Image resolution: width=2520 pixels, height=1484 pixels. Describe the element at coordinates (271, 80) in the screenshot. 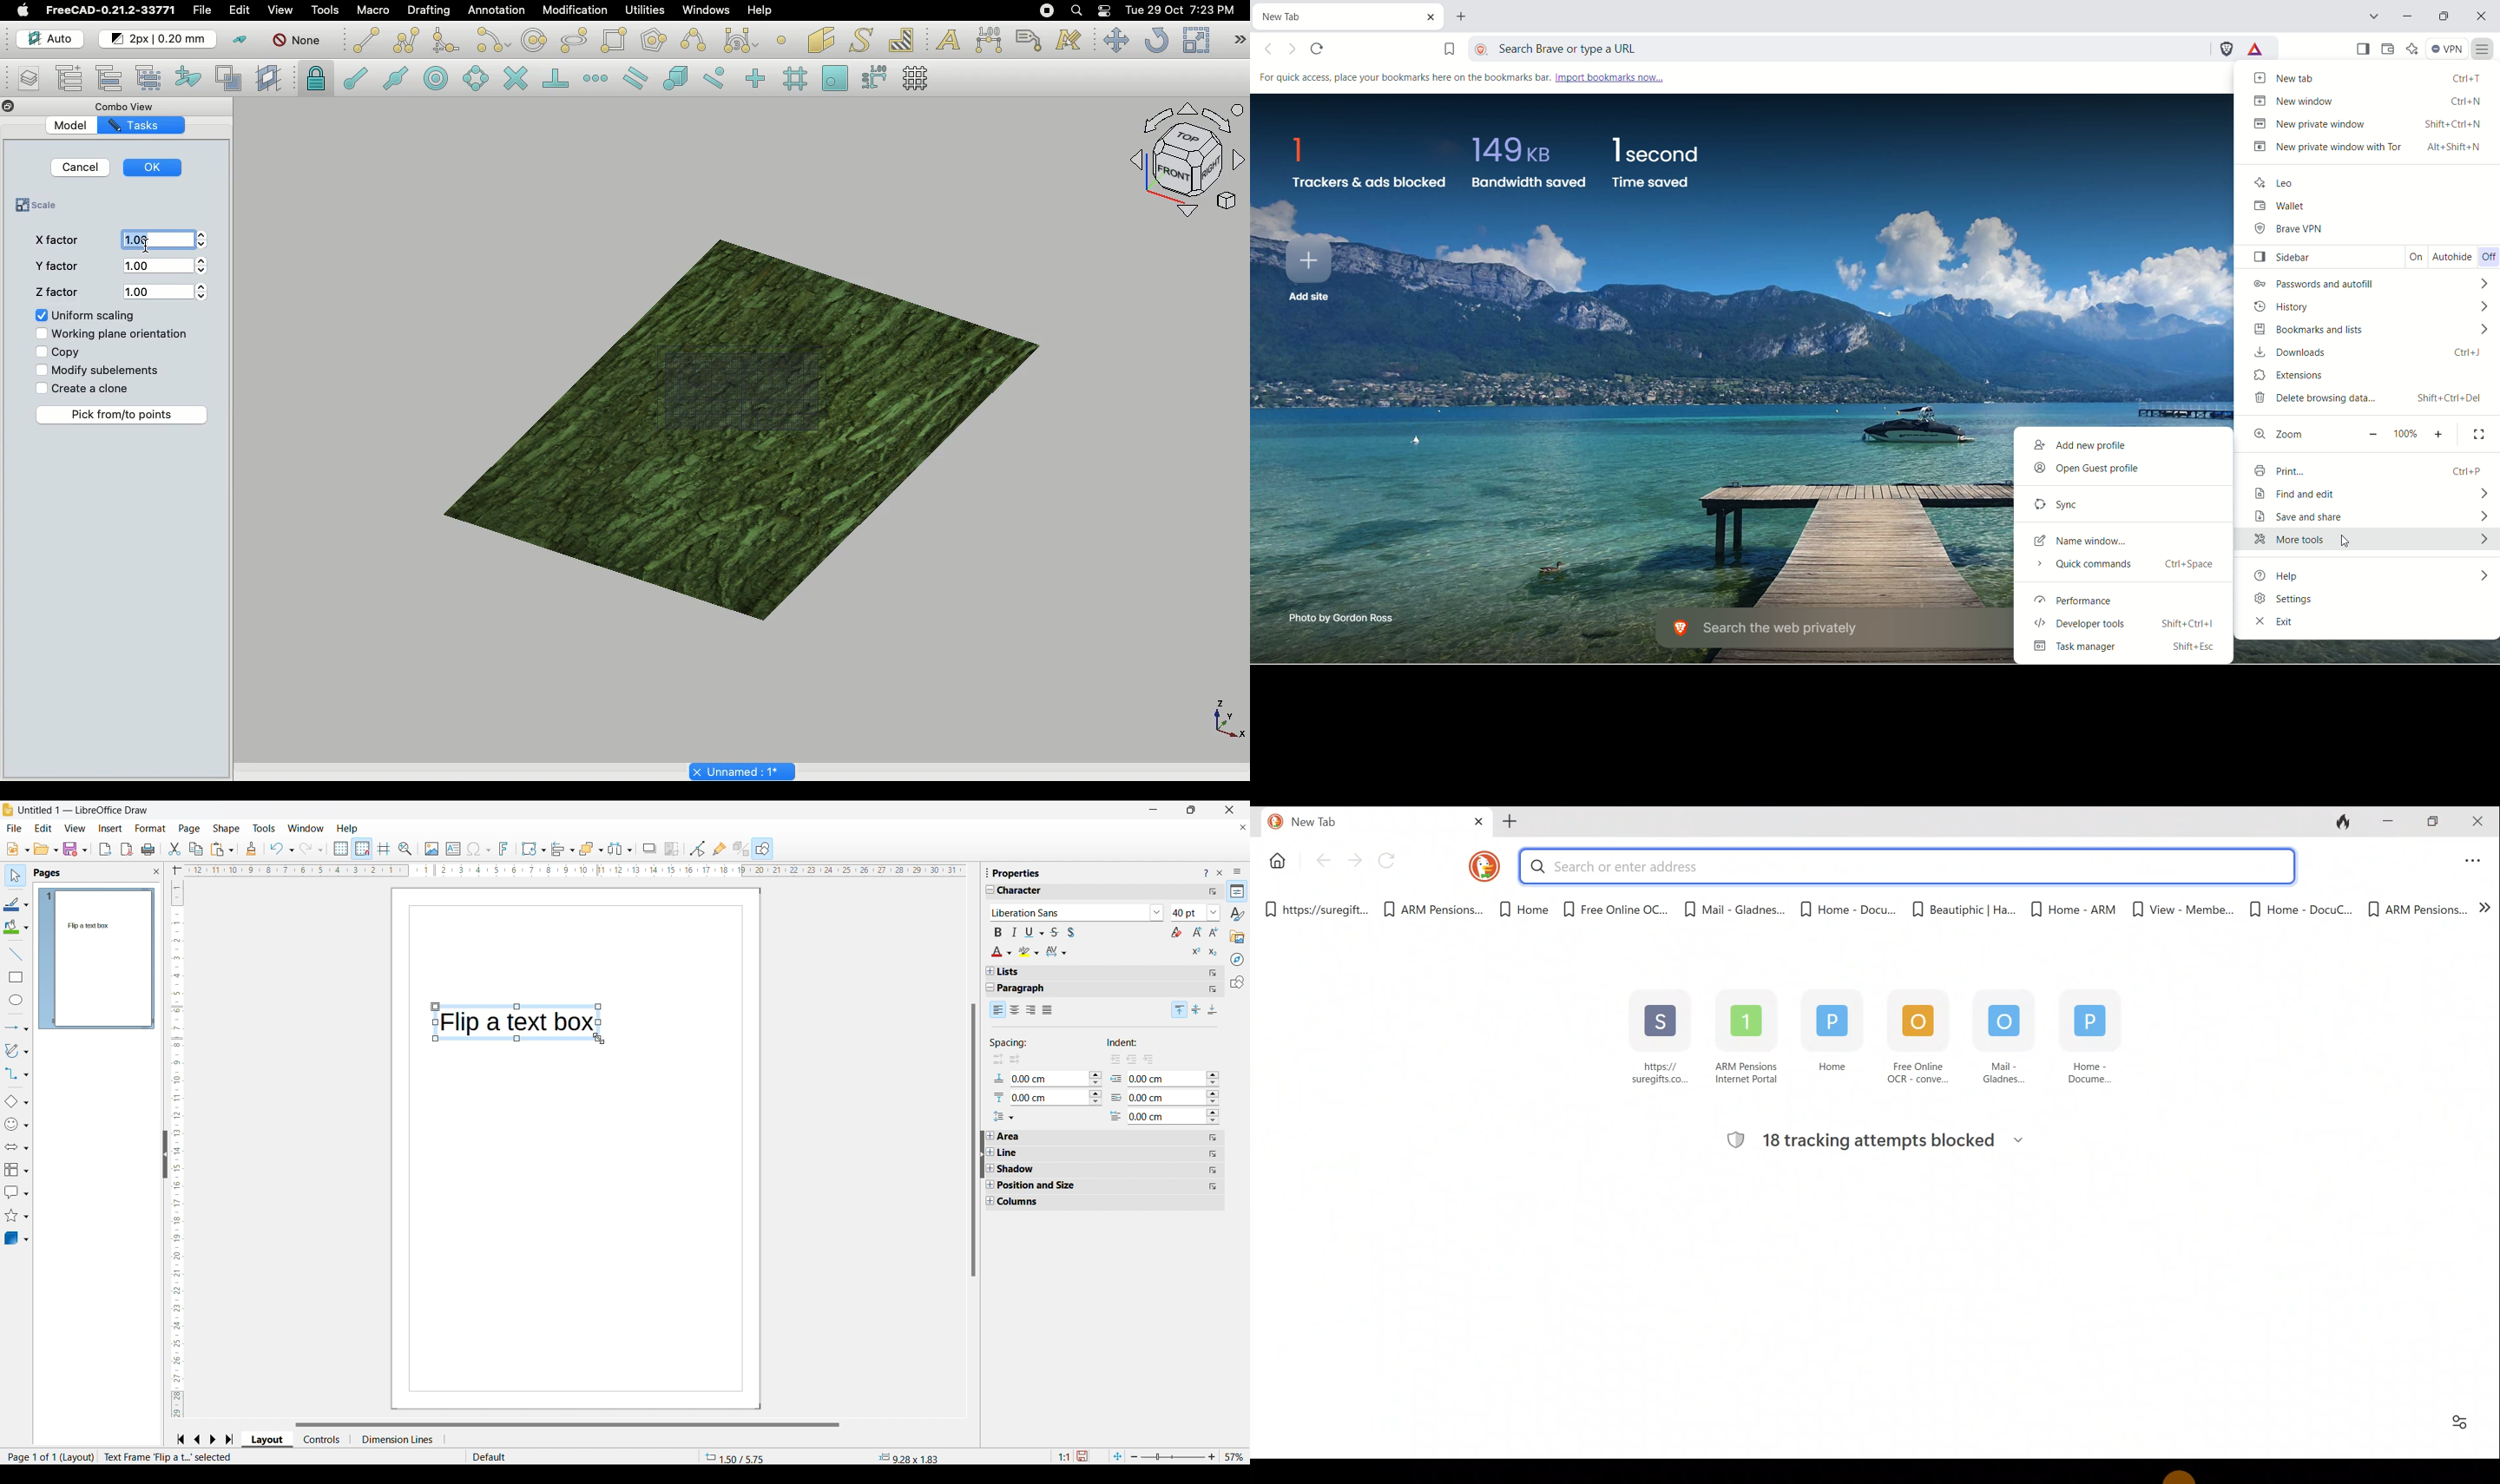

I see `Create working plane proxy` at that location.